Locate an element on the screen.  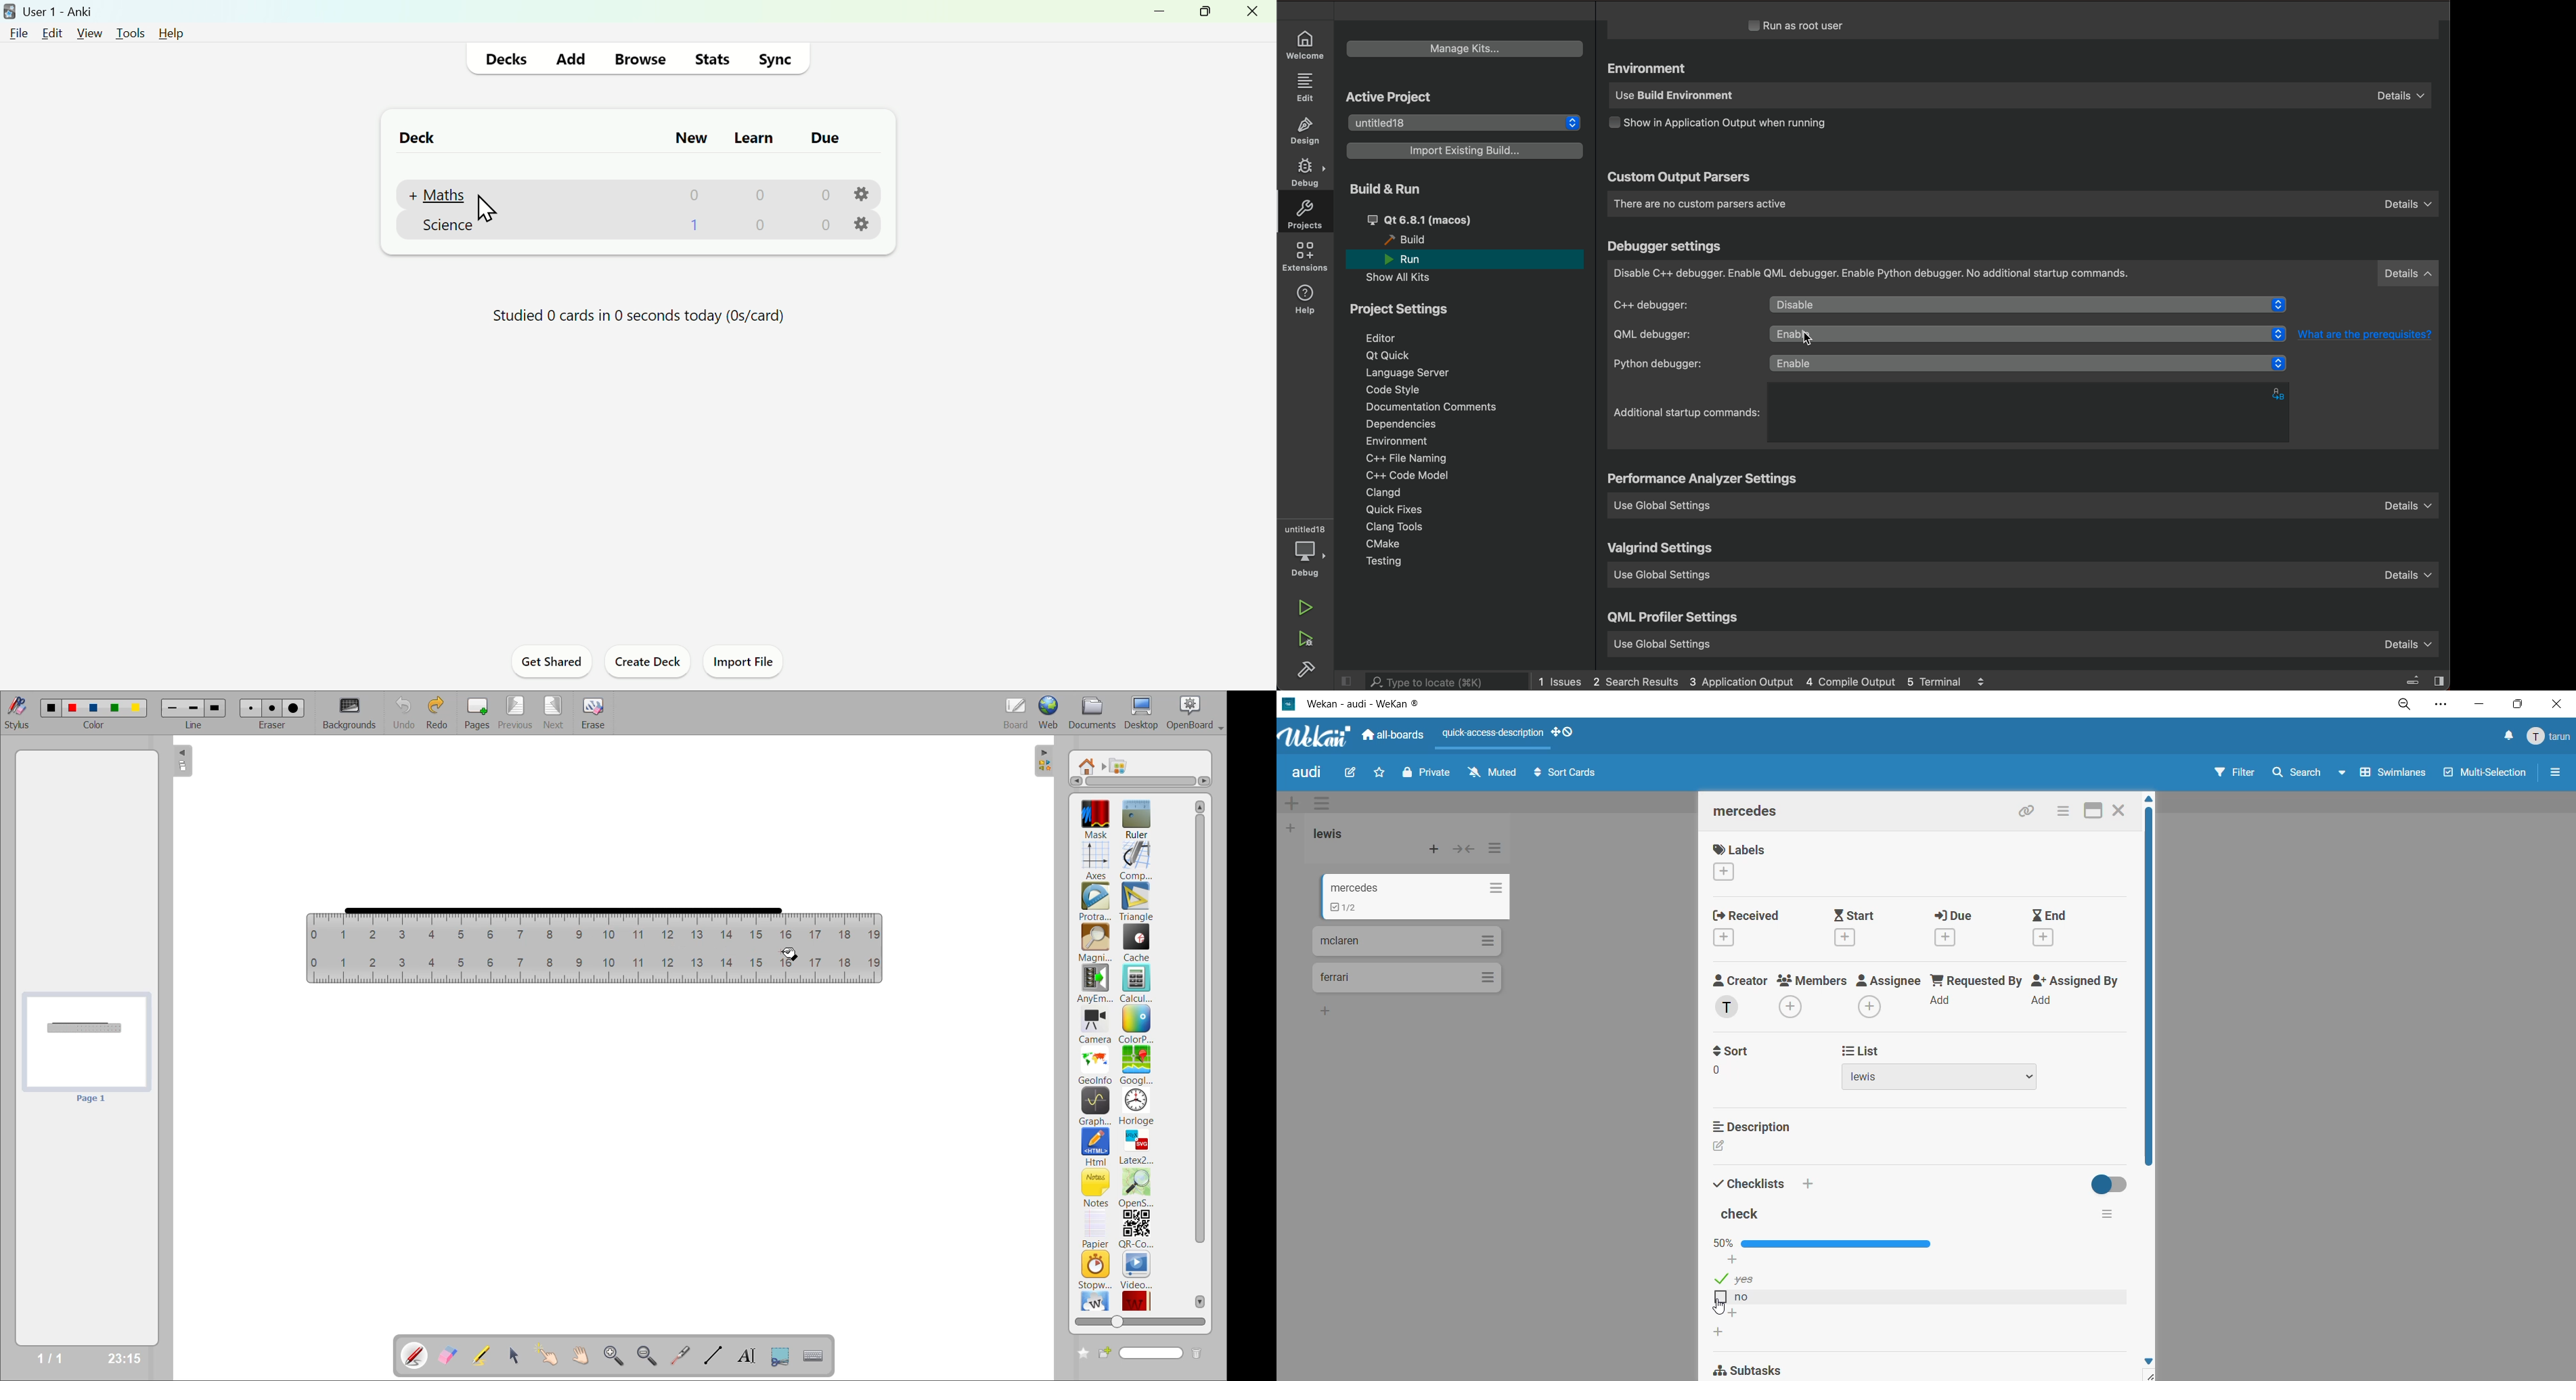
environment is located at coordinates (1650, 69).